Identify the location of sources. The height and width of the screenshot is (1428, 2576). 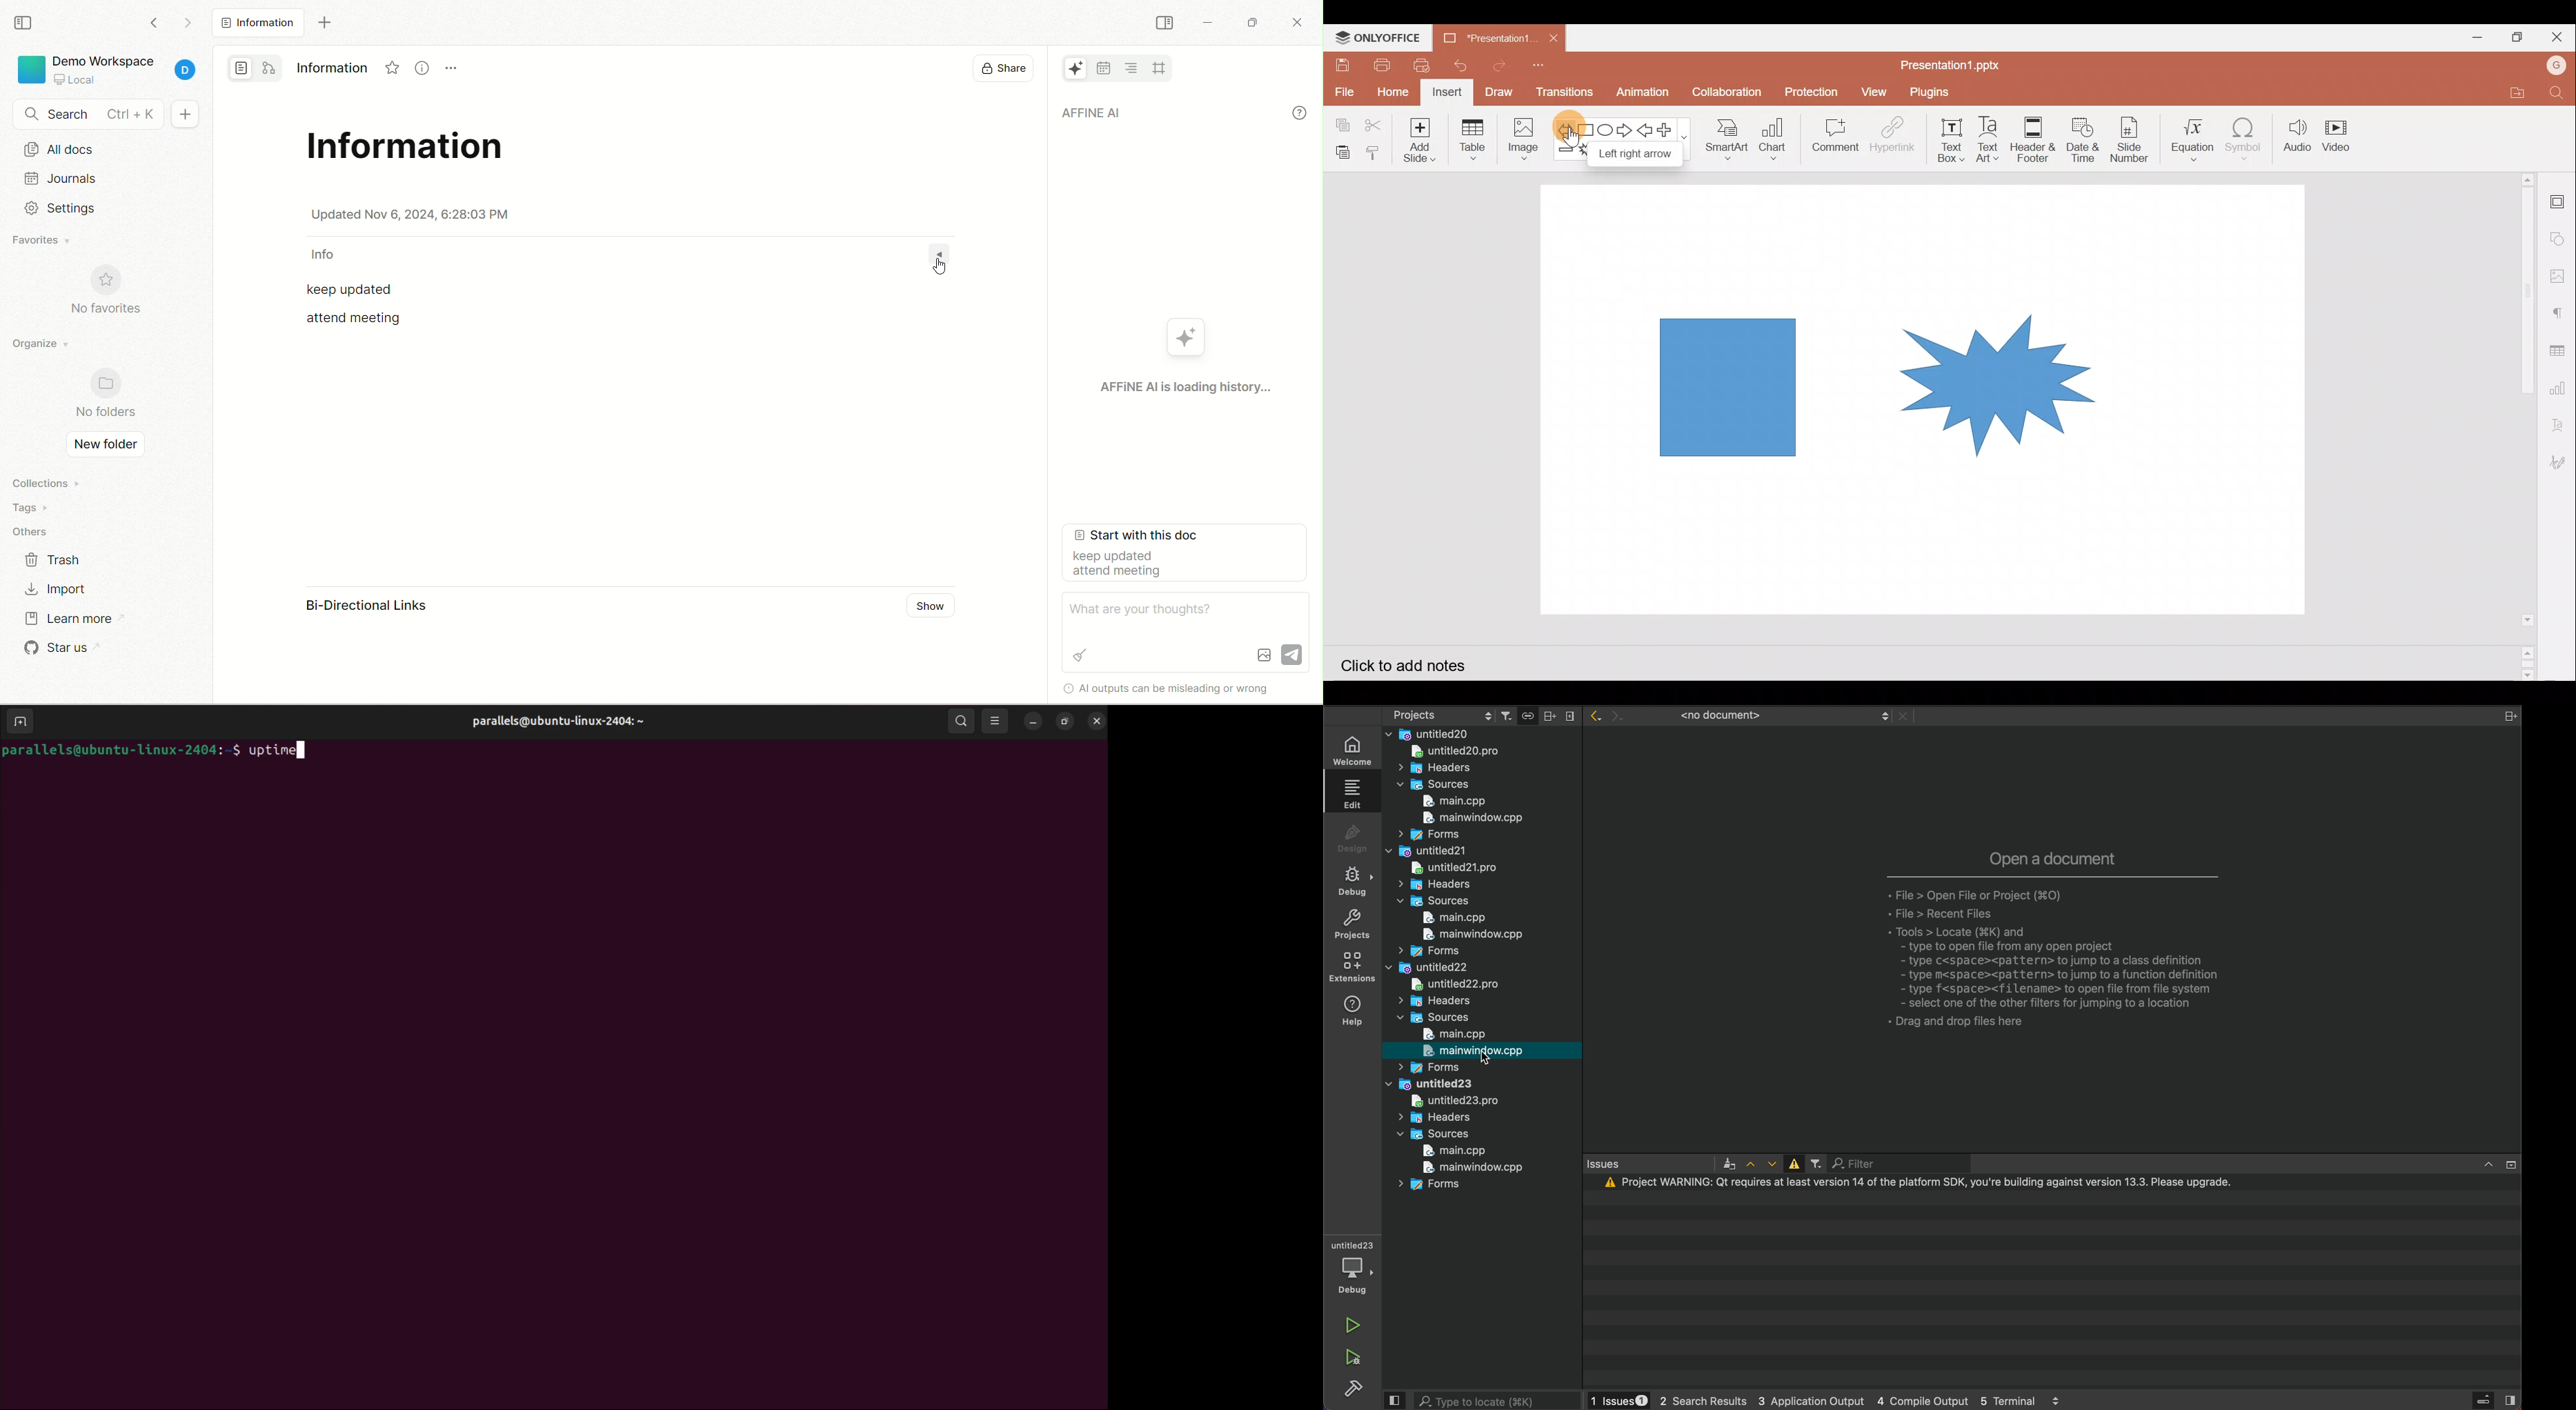
(1436, 1018).